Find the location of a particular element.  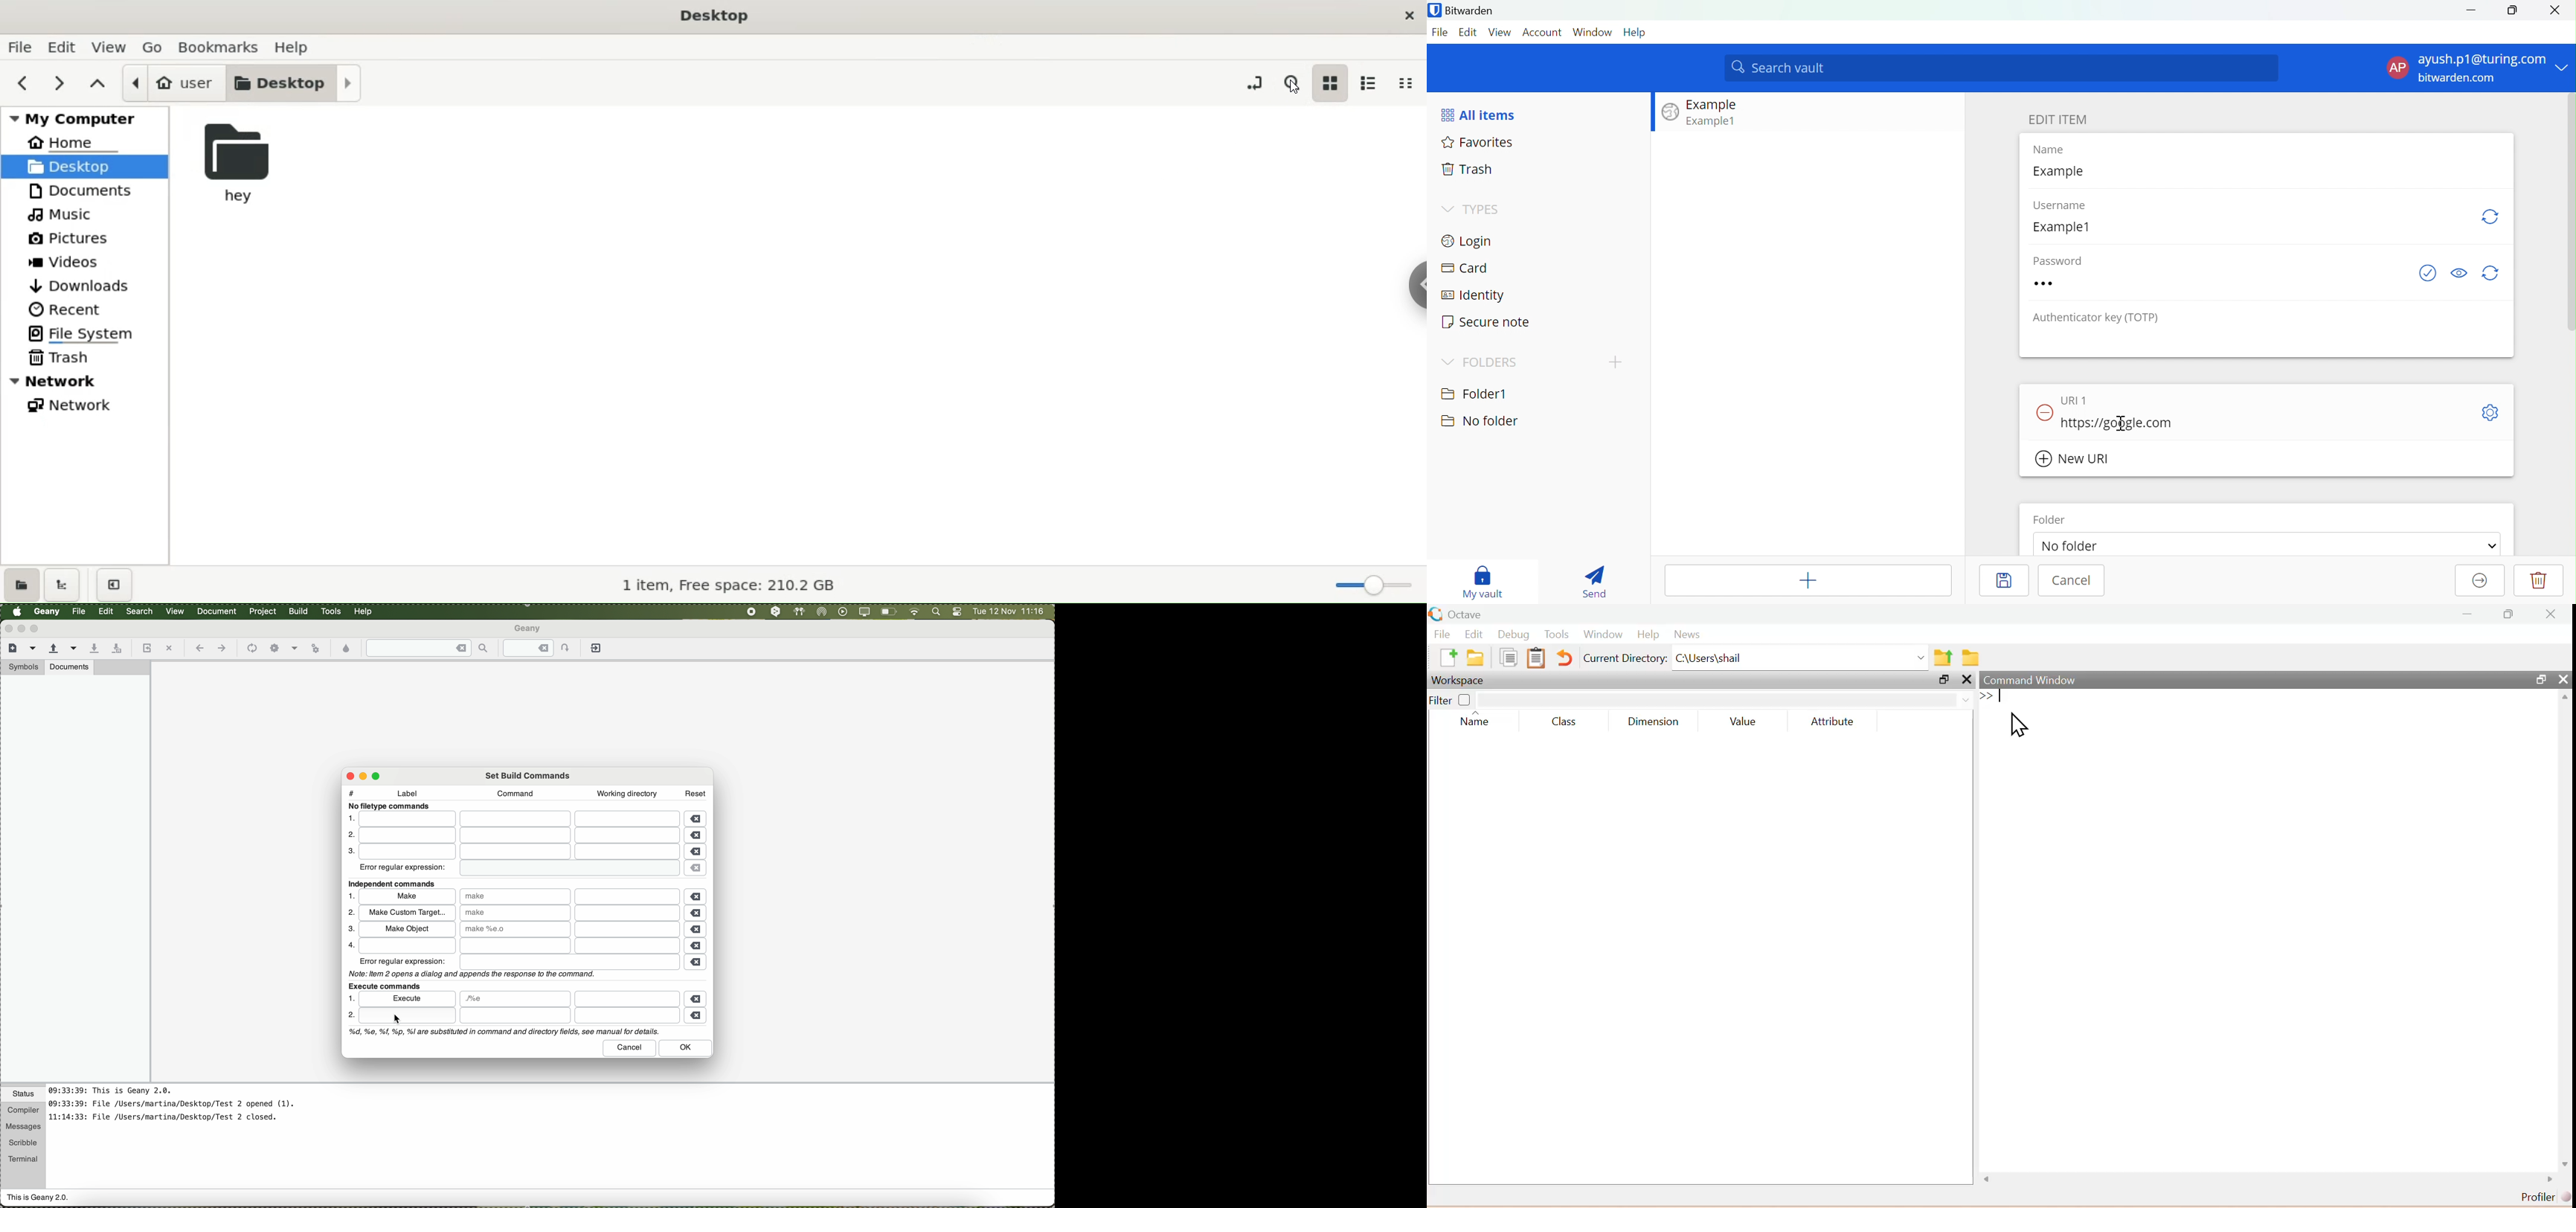

Drop Down is located at coordinates (2564, 64).